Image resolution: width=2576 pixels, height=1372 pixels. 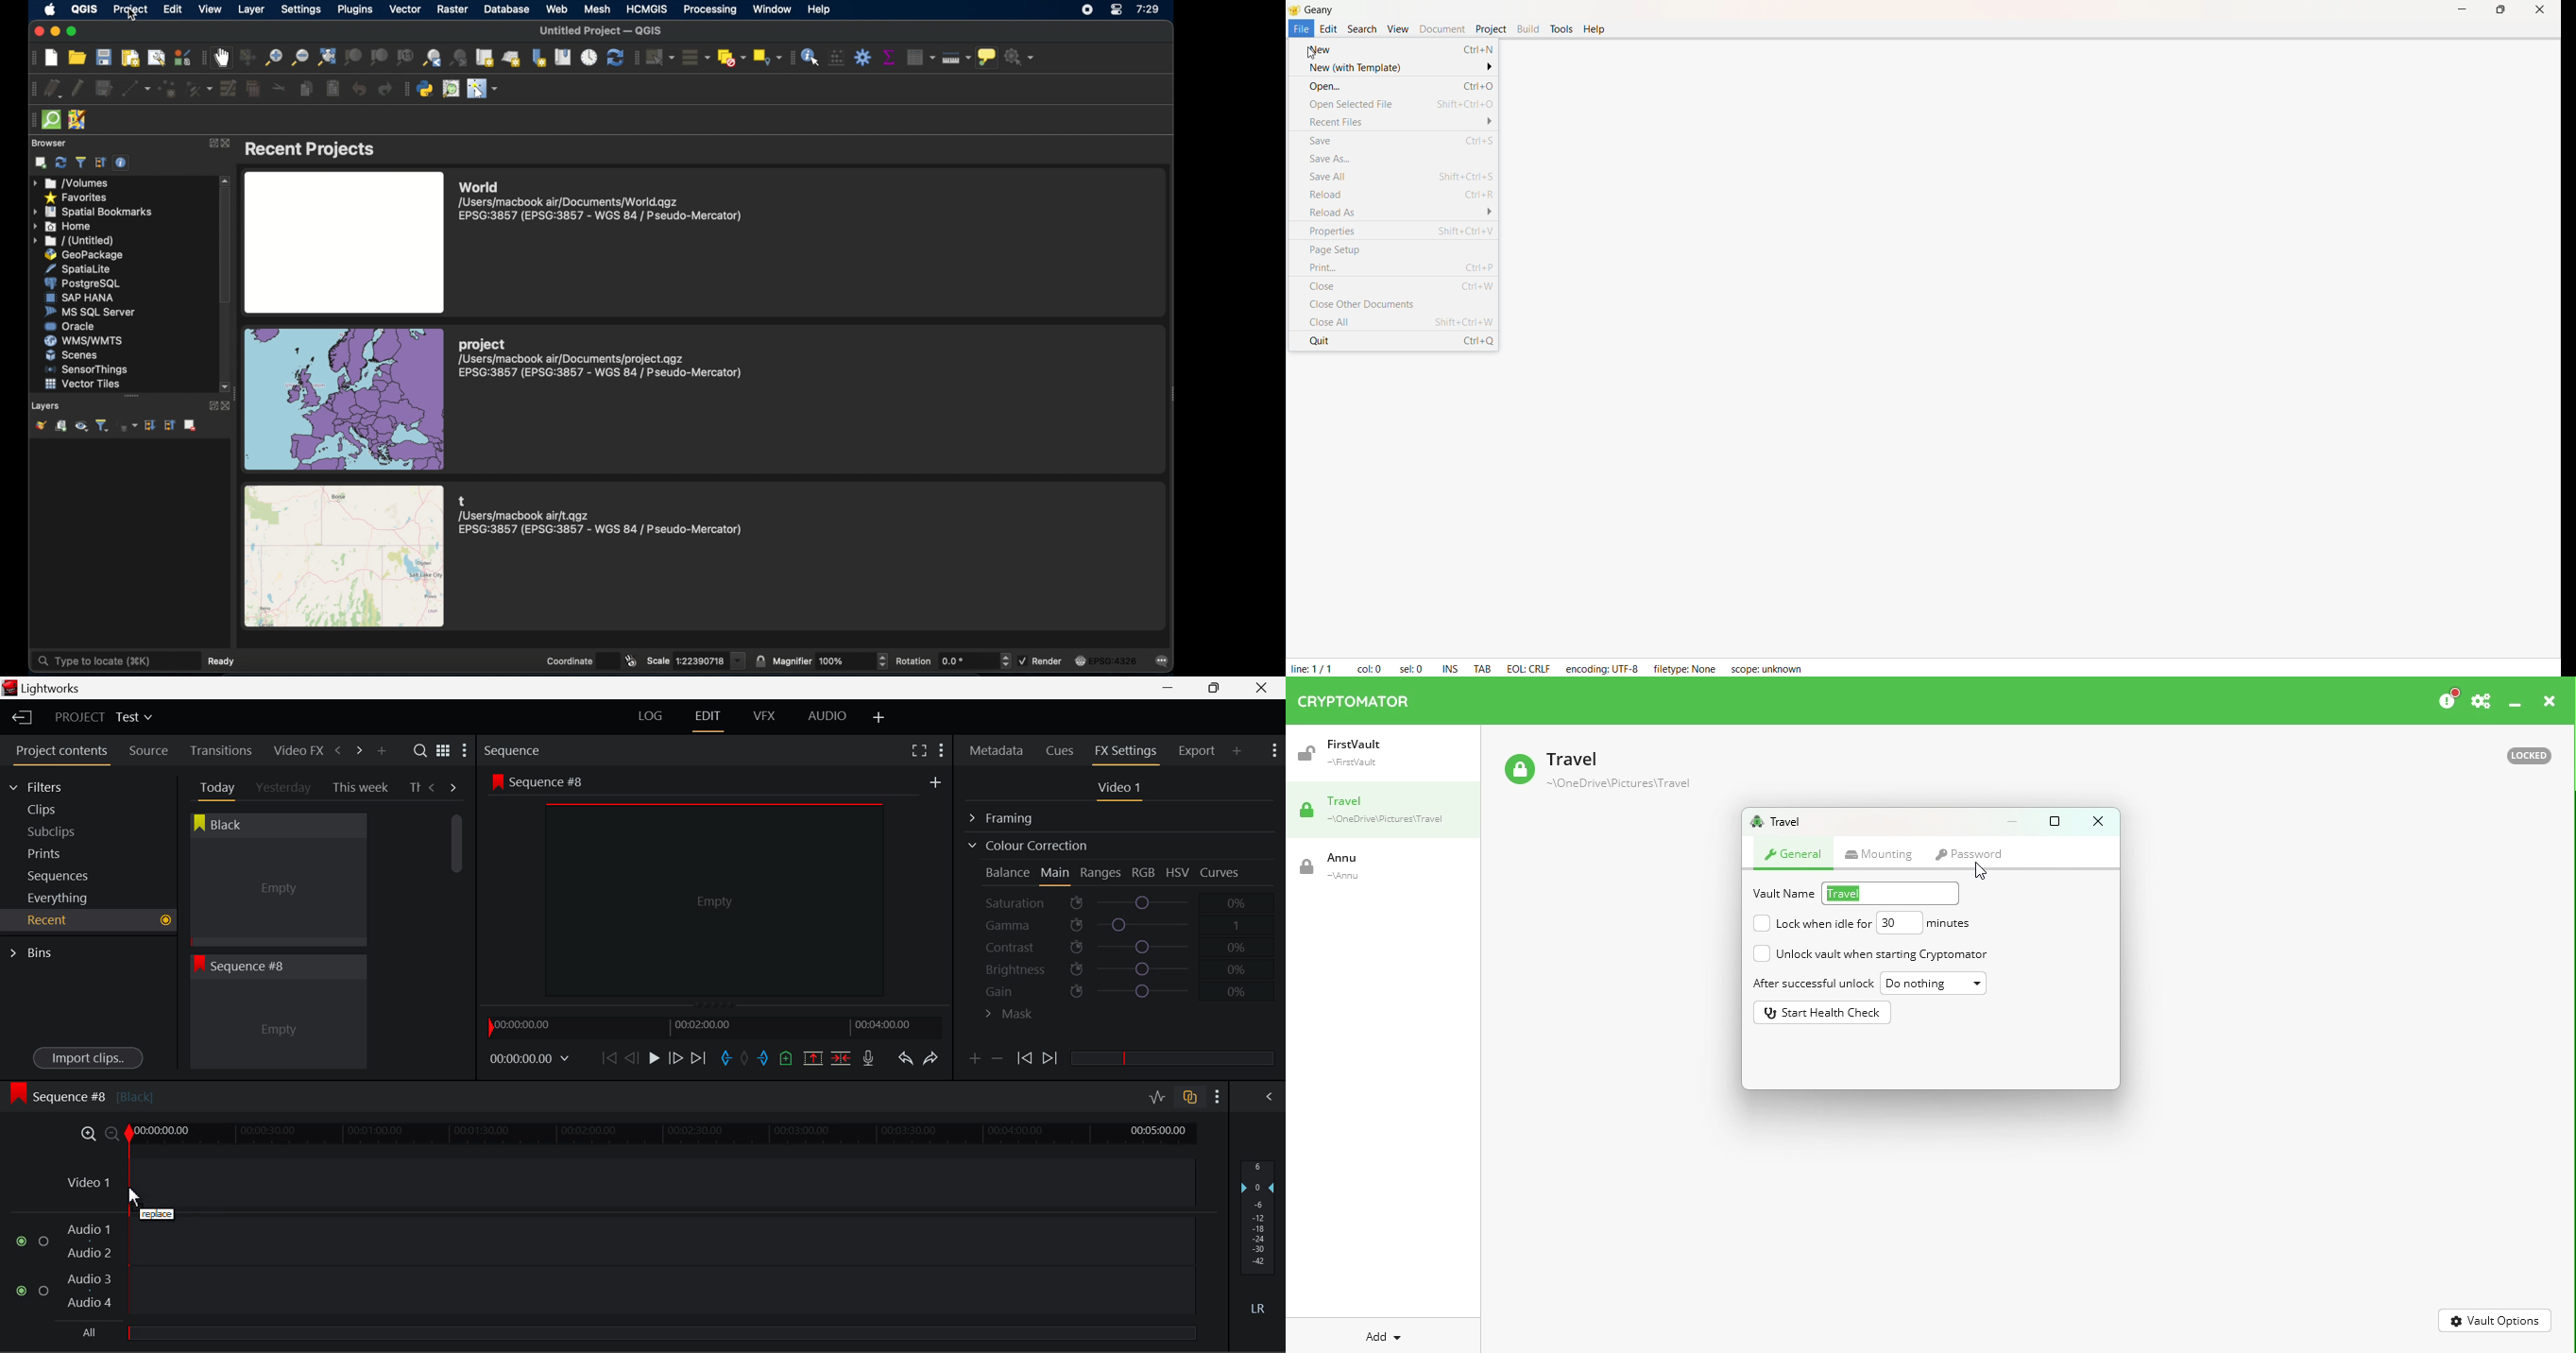 What do you see at coordinates (1273, 749) in the screenshot?
I see `Show Settings` at bounding box center [1273, 749].